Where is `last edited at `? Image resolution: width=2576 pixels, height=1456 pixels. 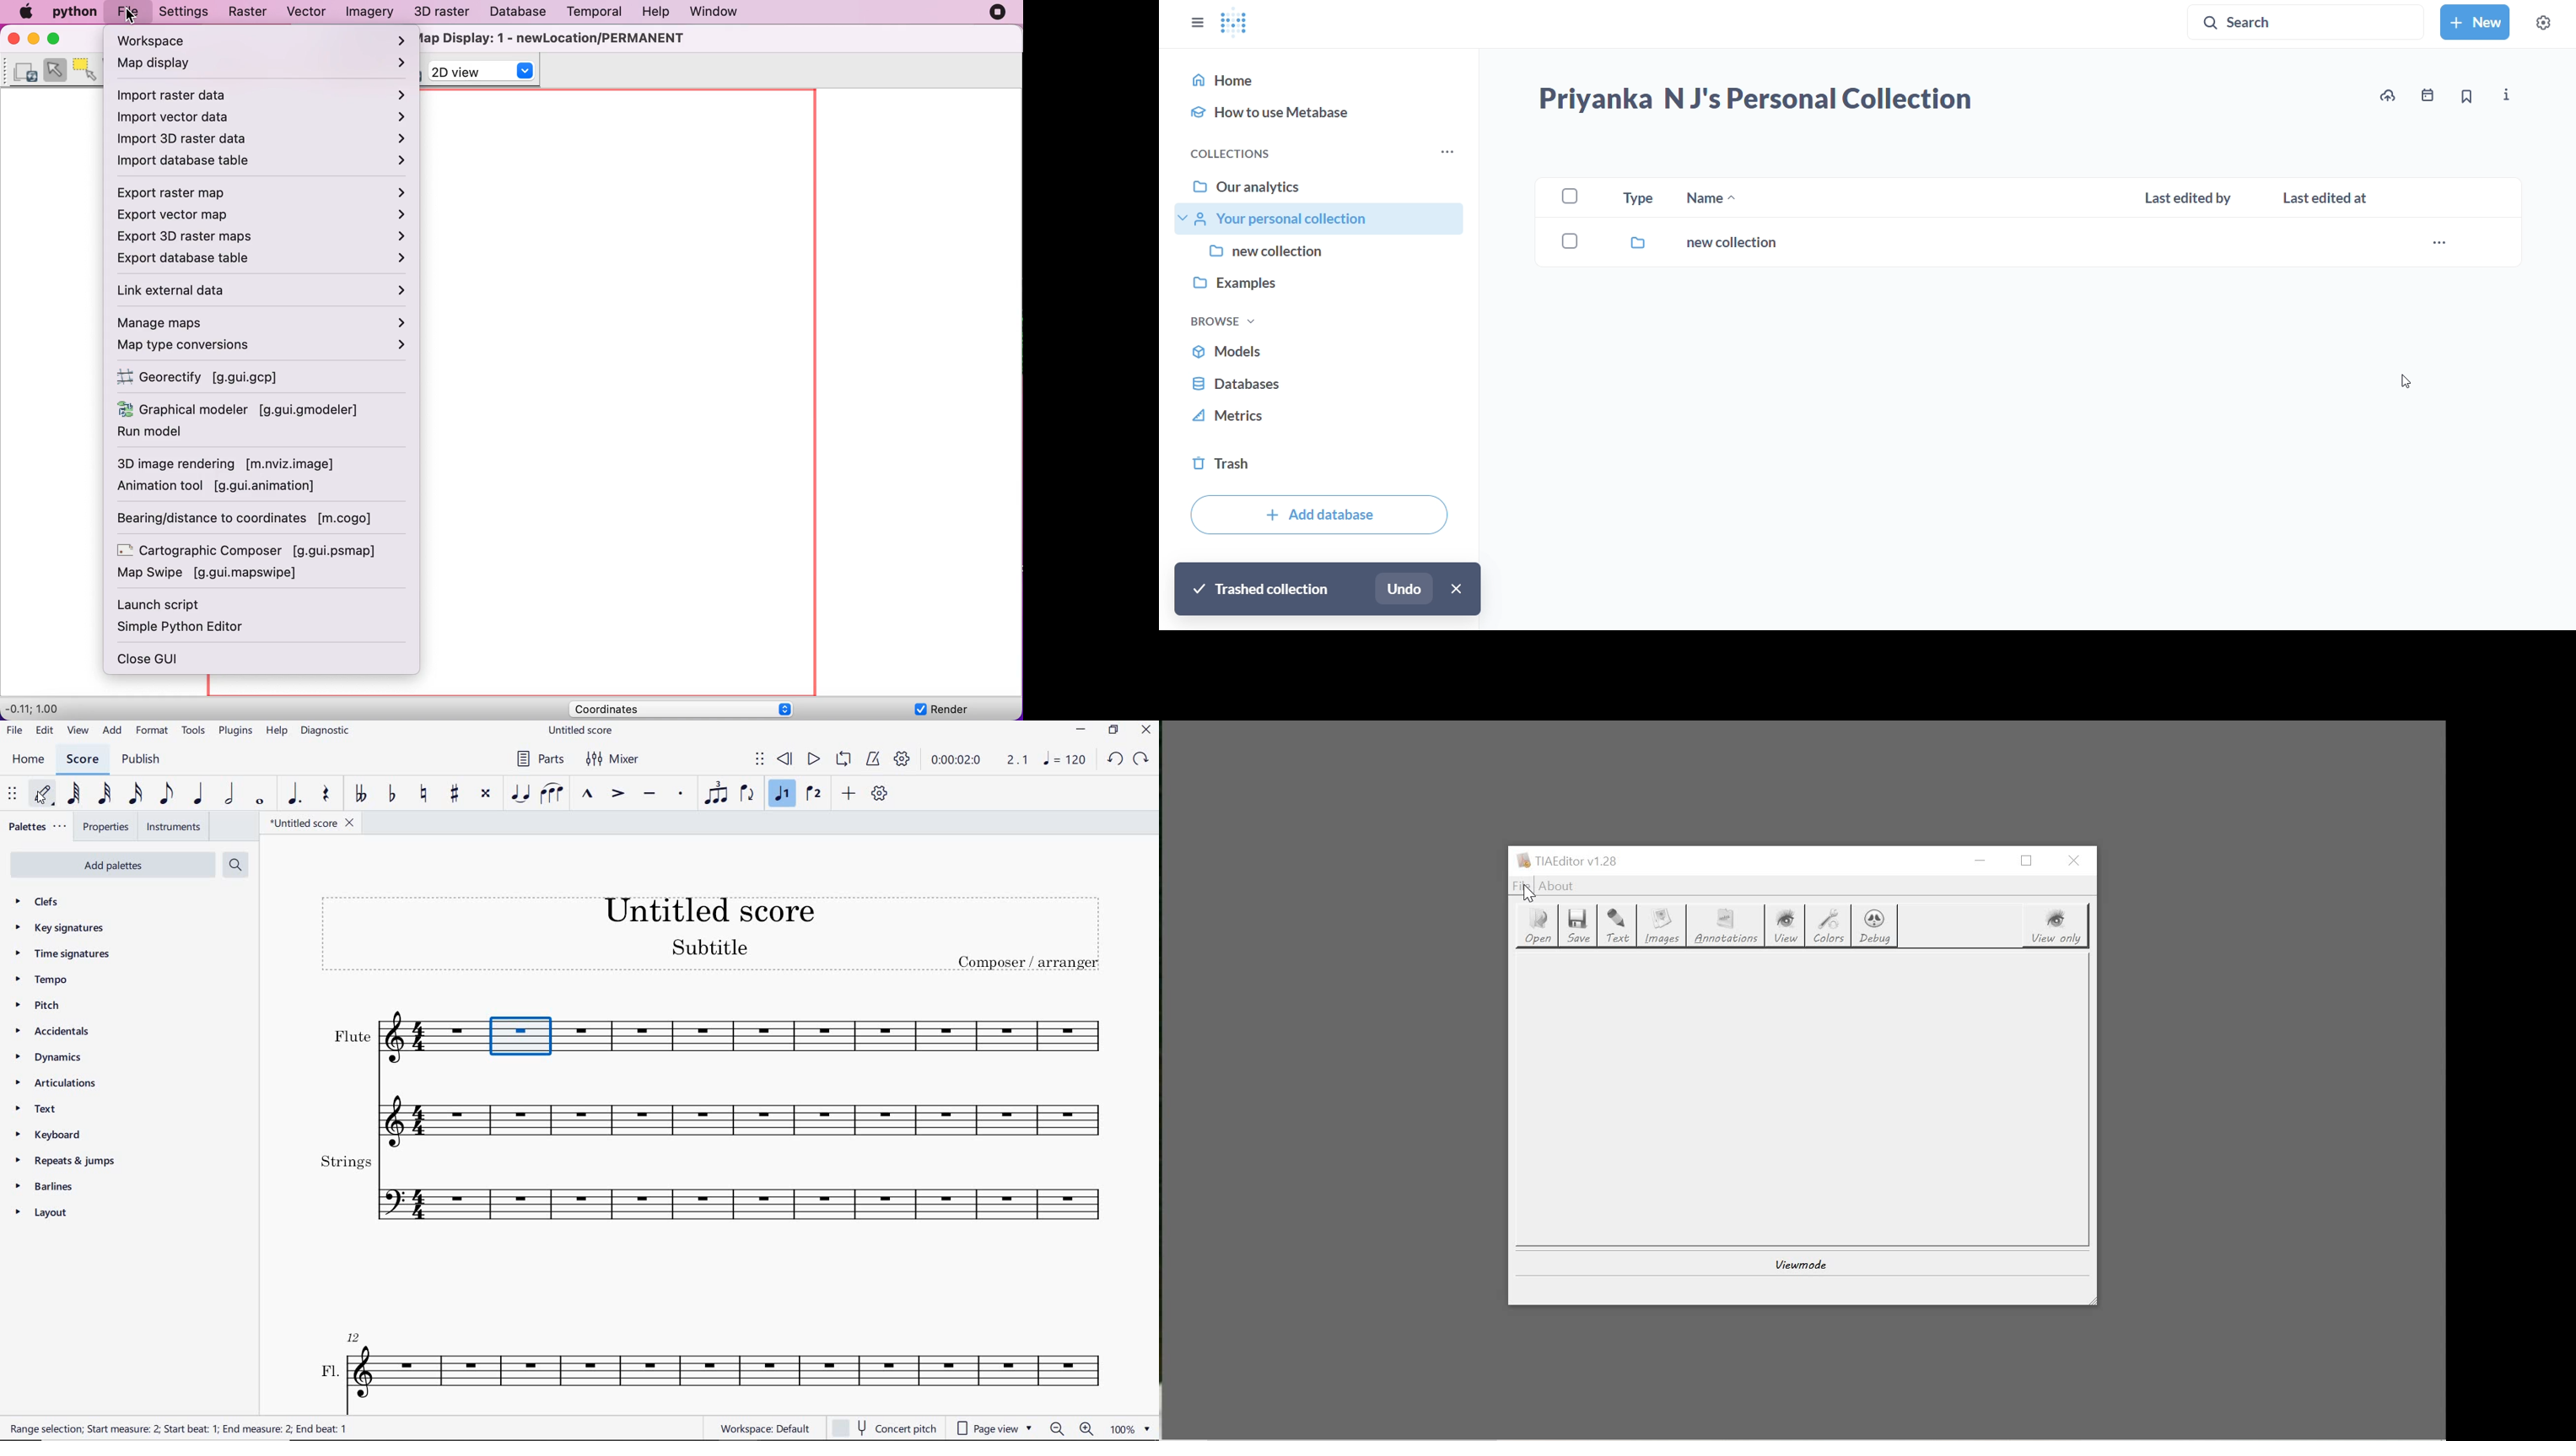 last edited at  is located at coordinates (2329, 199).